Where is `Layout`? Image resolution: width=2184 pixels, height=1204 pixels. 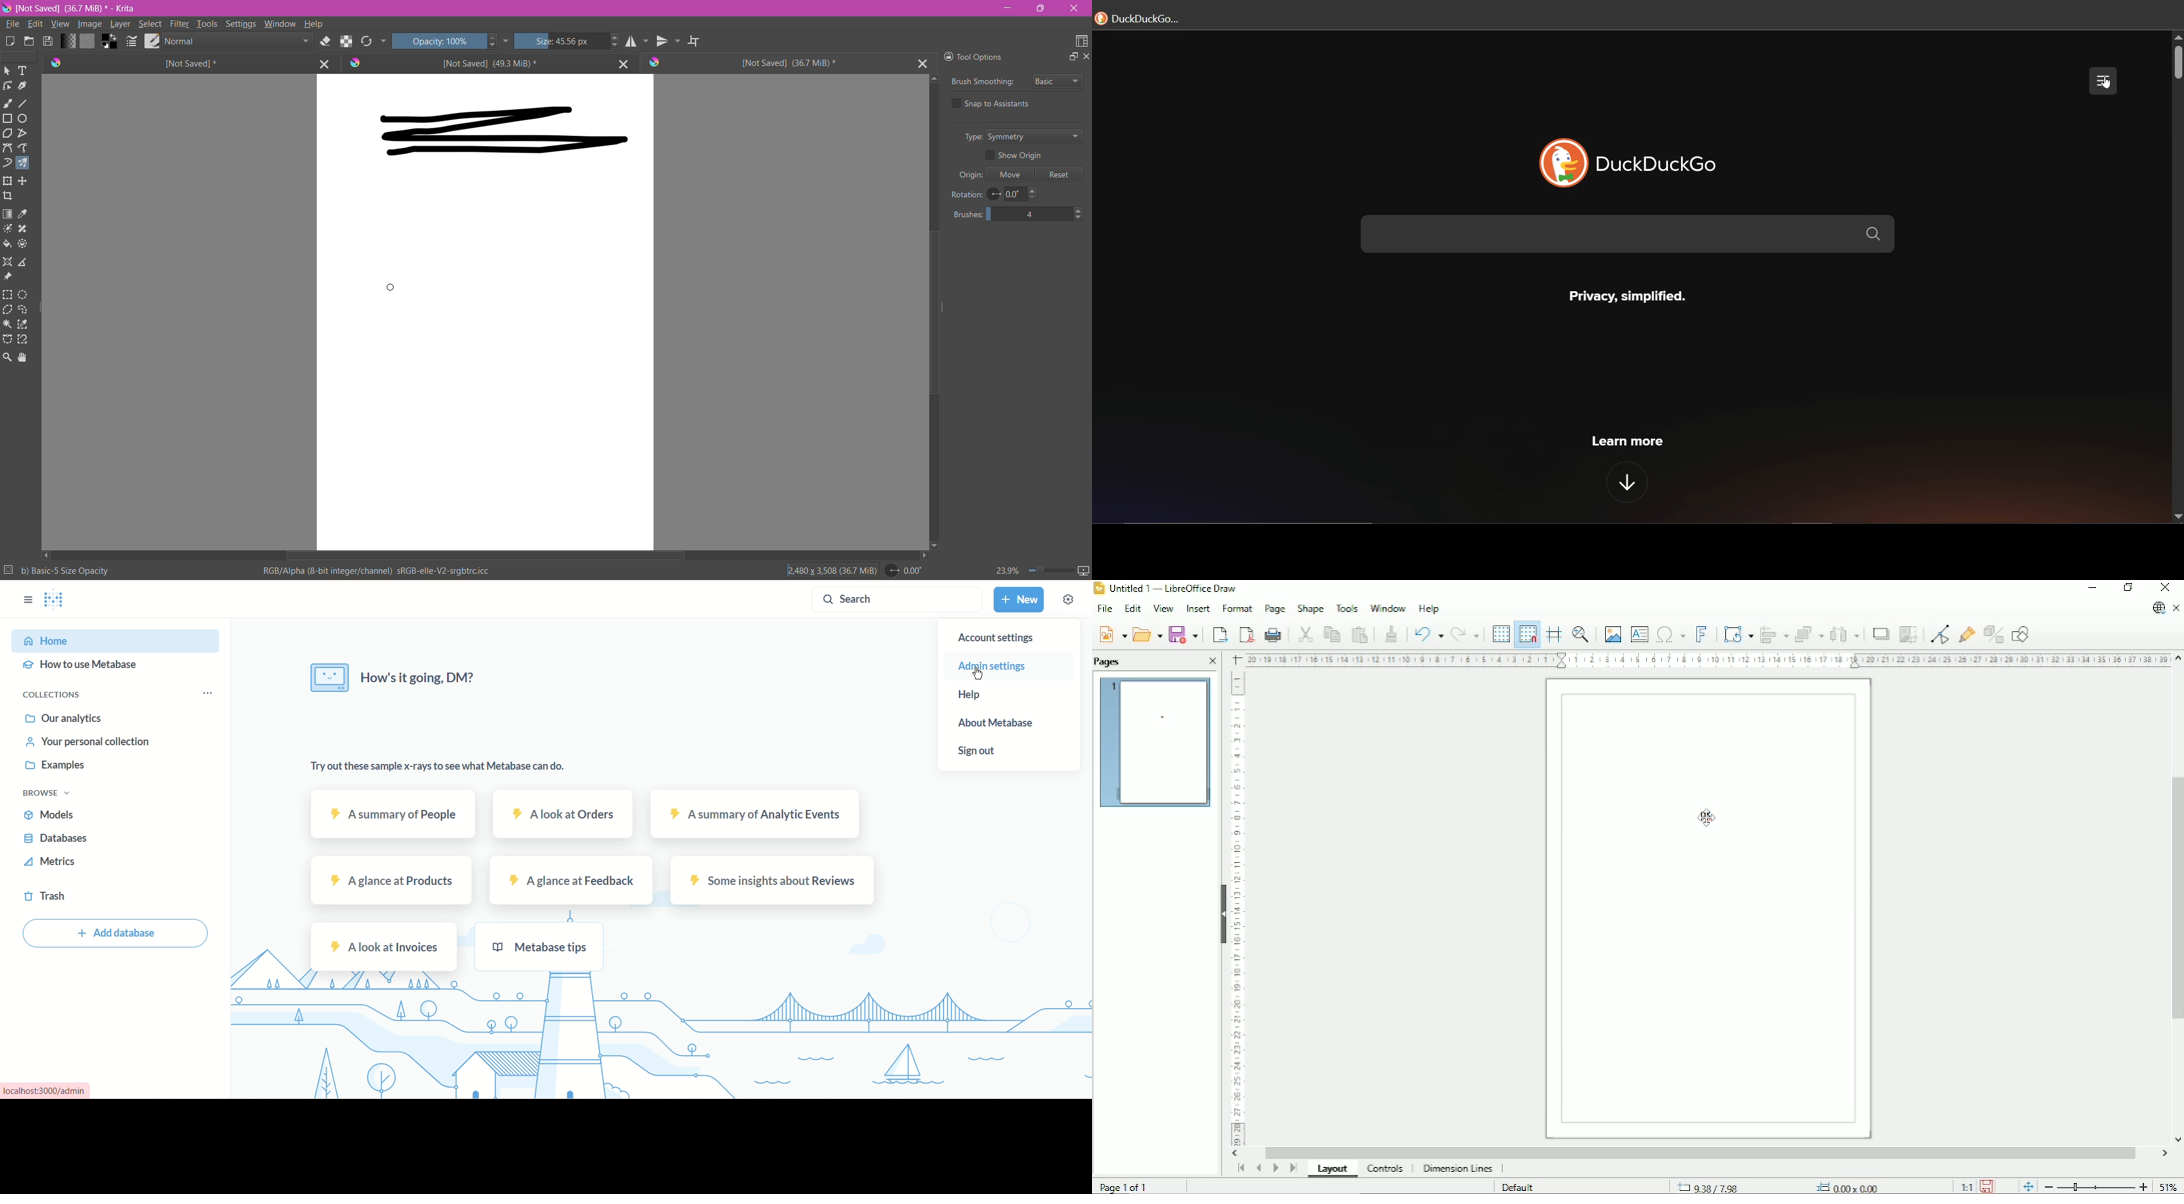
Layout is located at coordinates (1337, 1169).